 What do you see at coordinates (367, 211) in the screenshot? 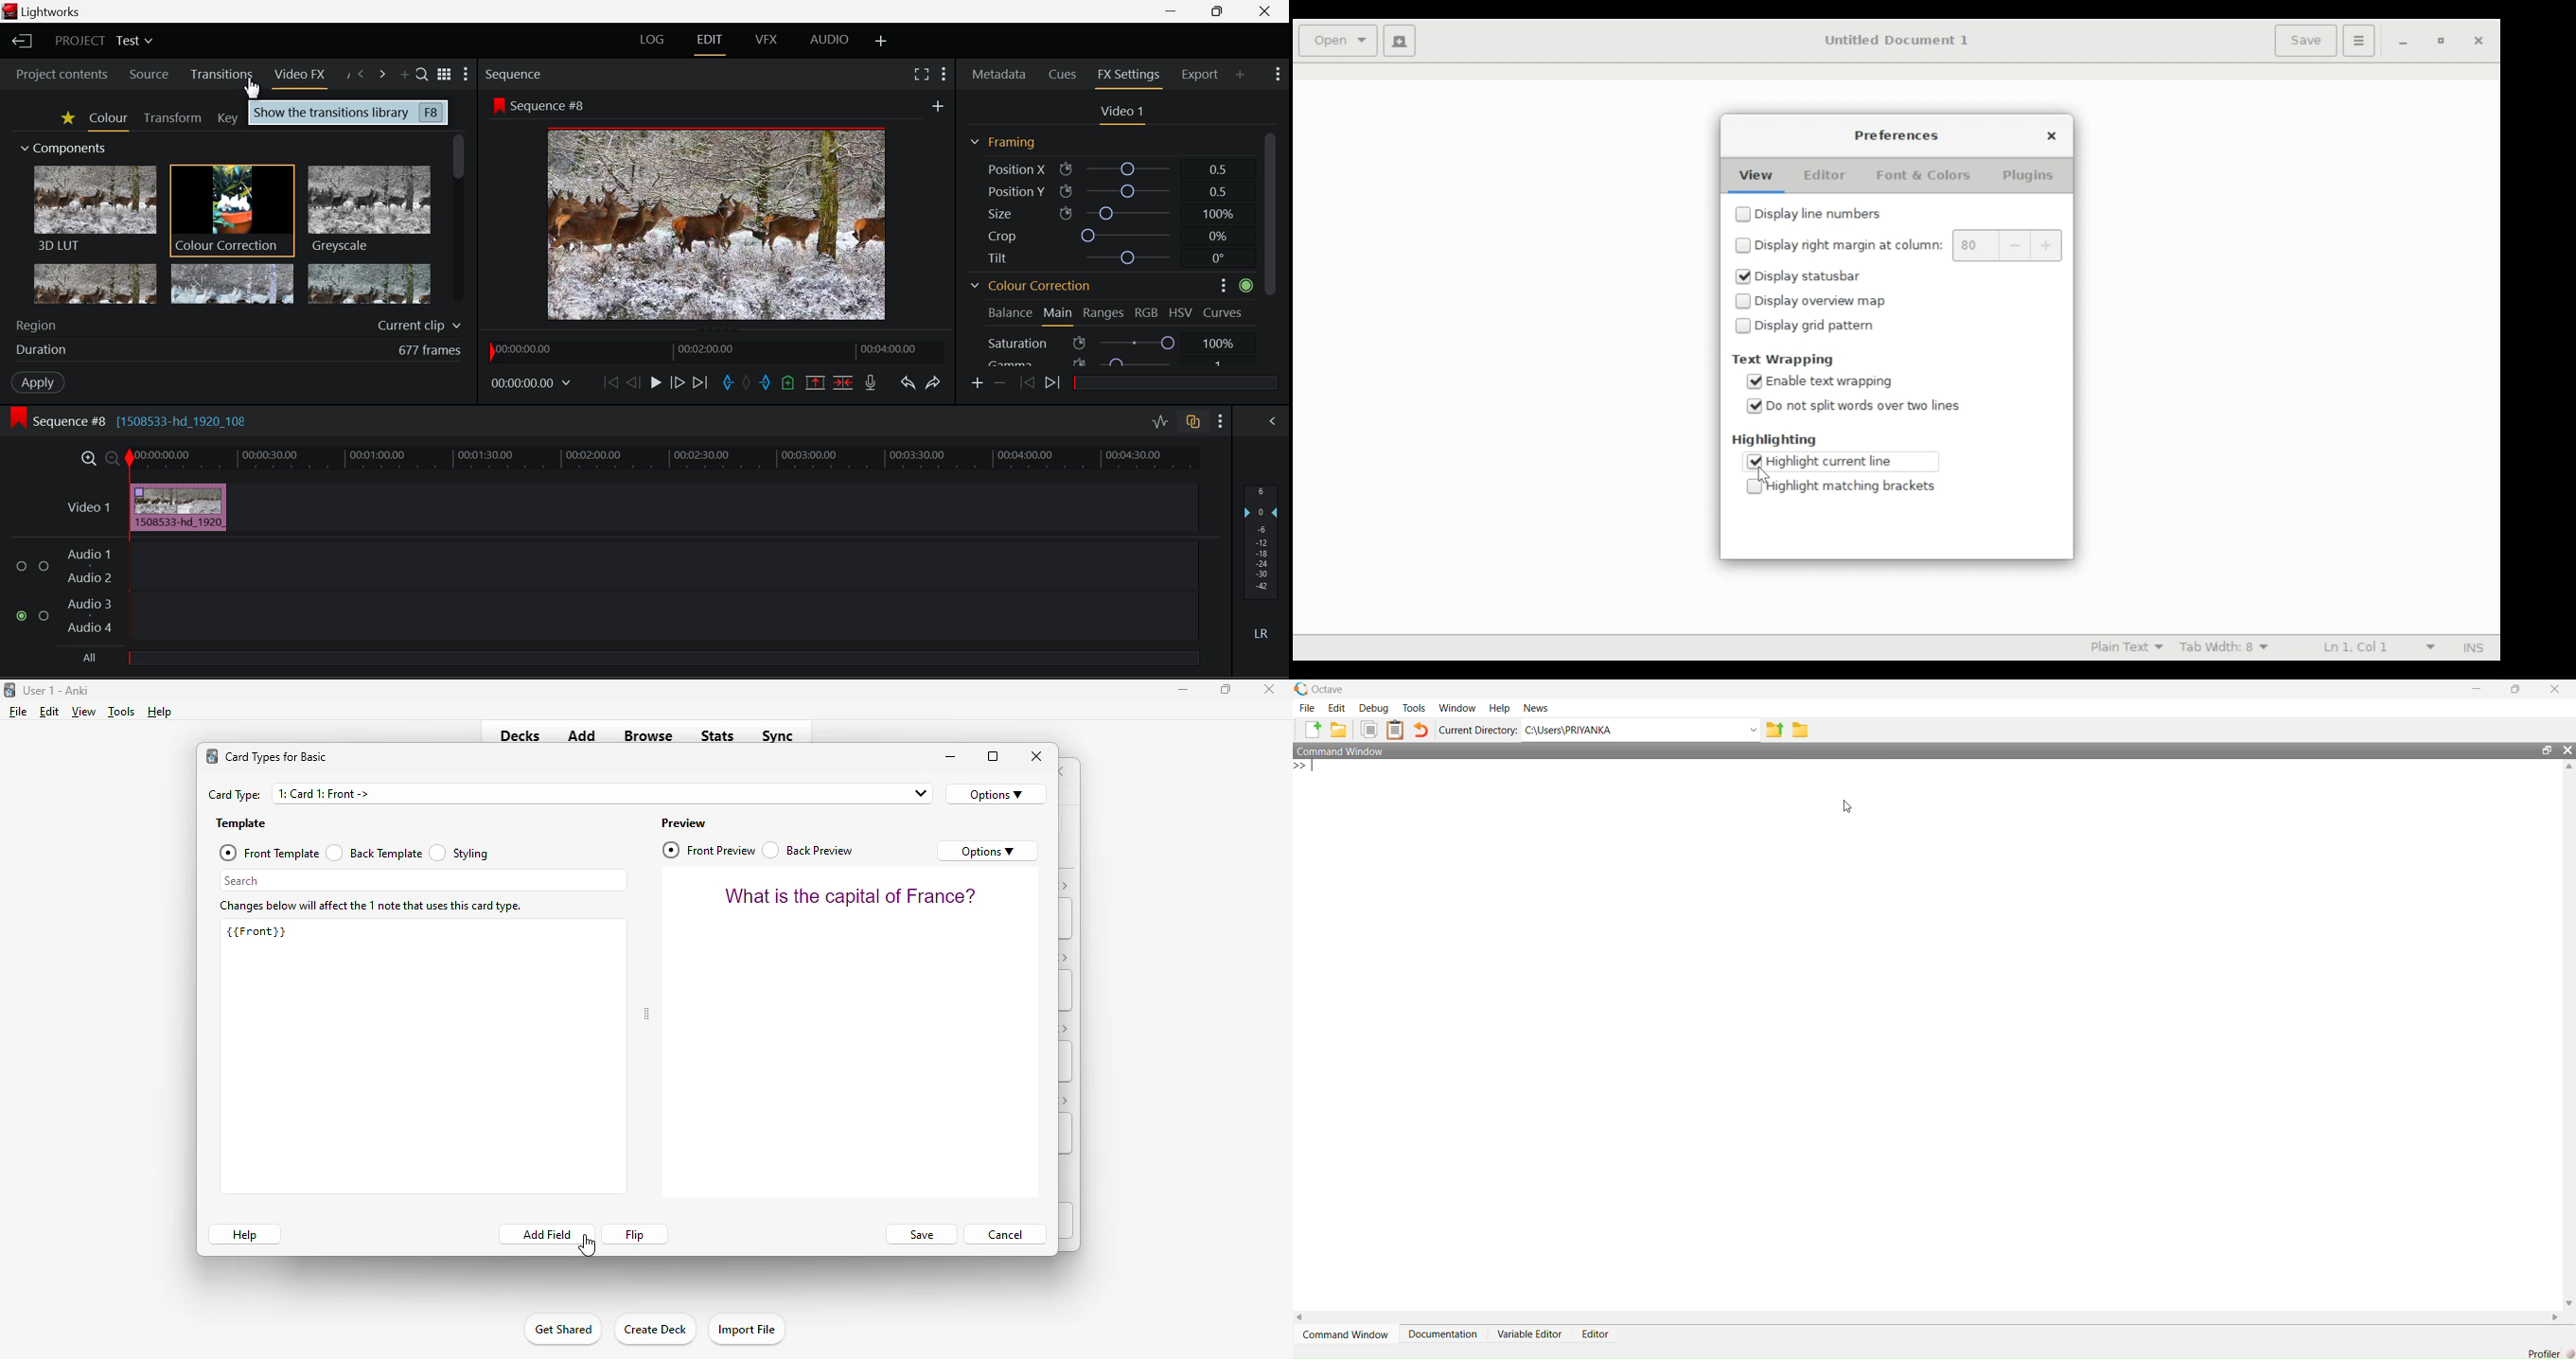
I see `Greyscale` at bounding box center [367, 211].